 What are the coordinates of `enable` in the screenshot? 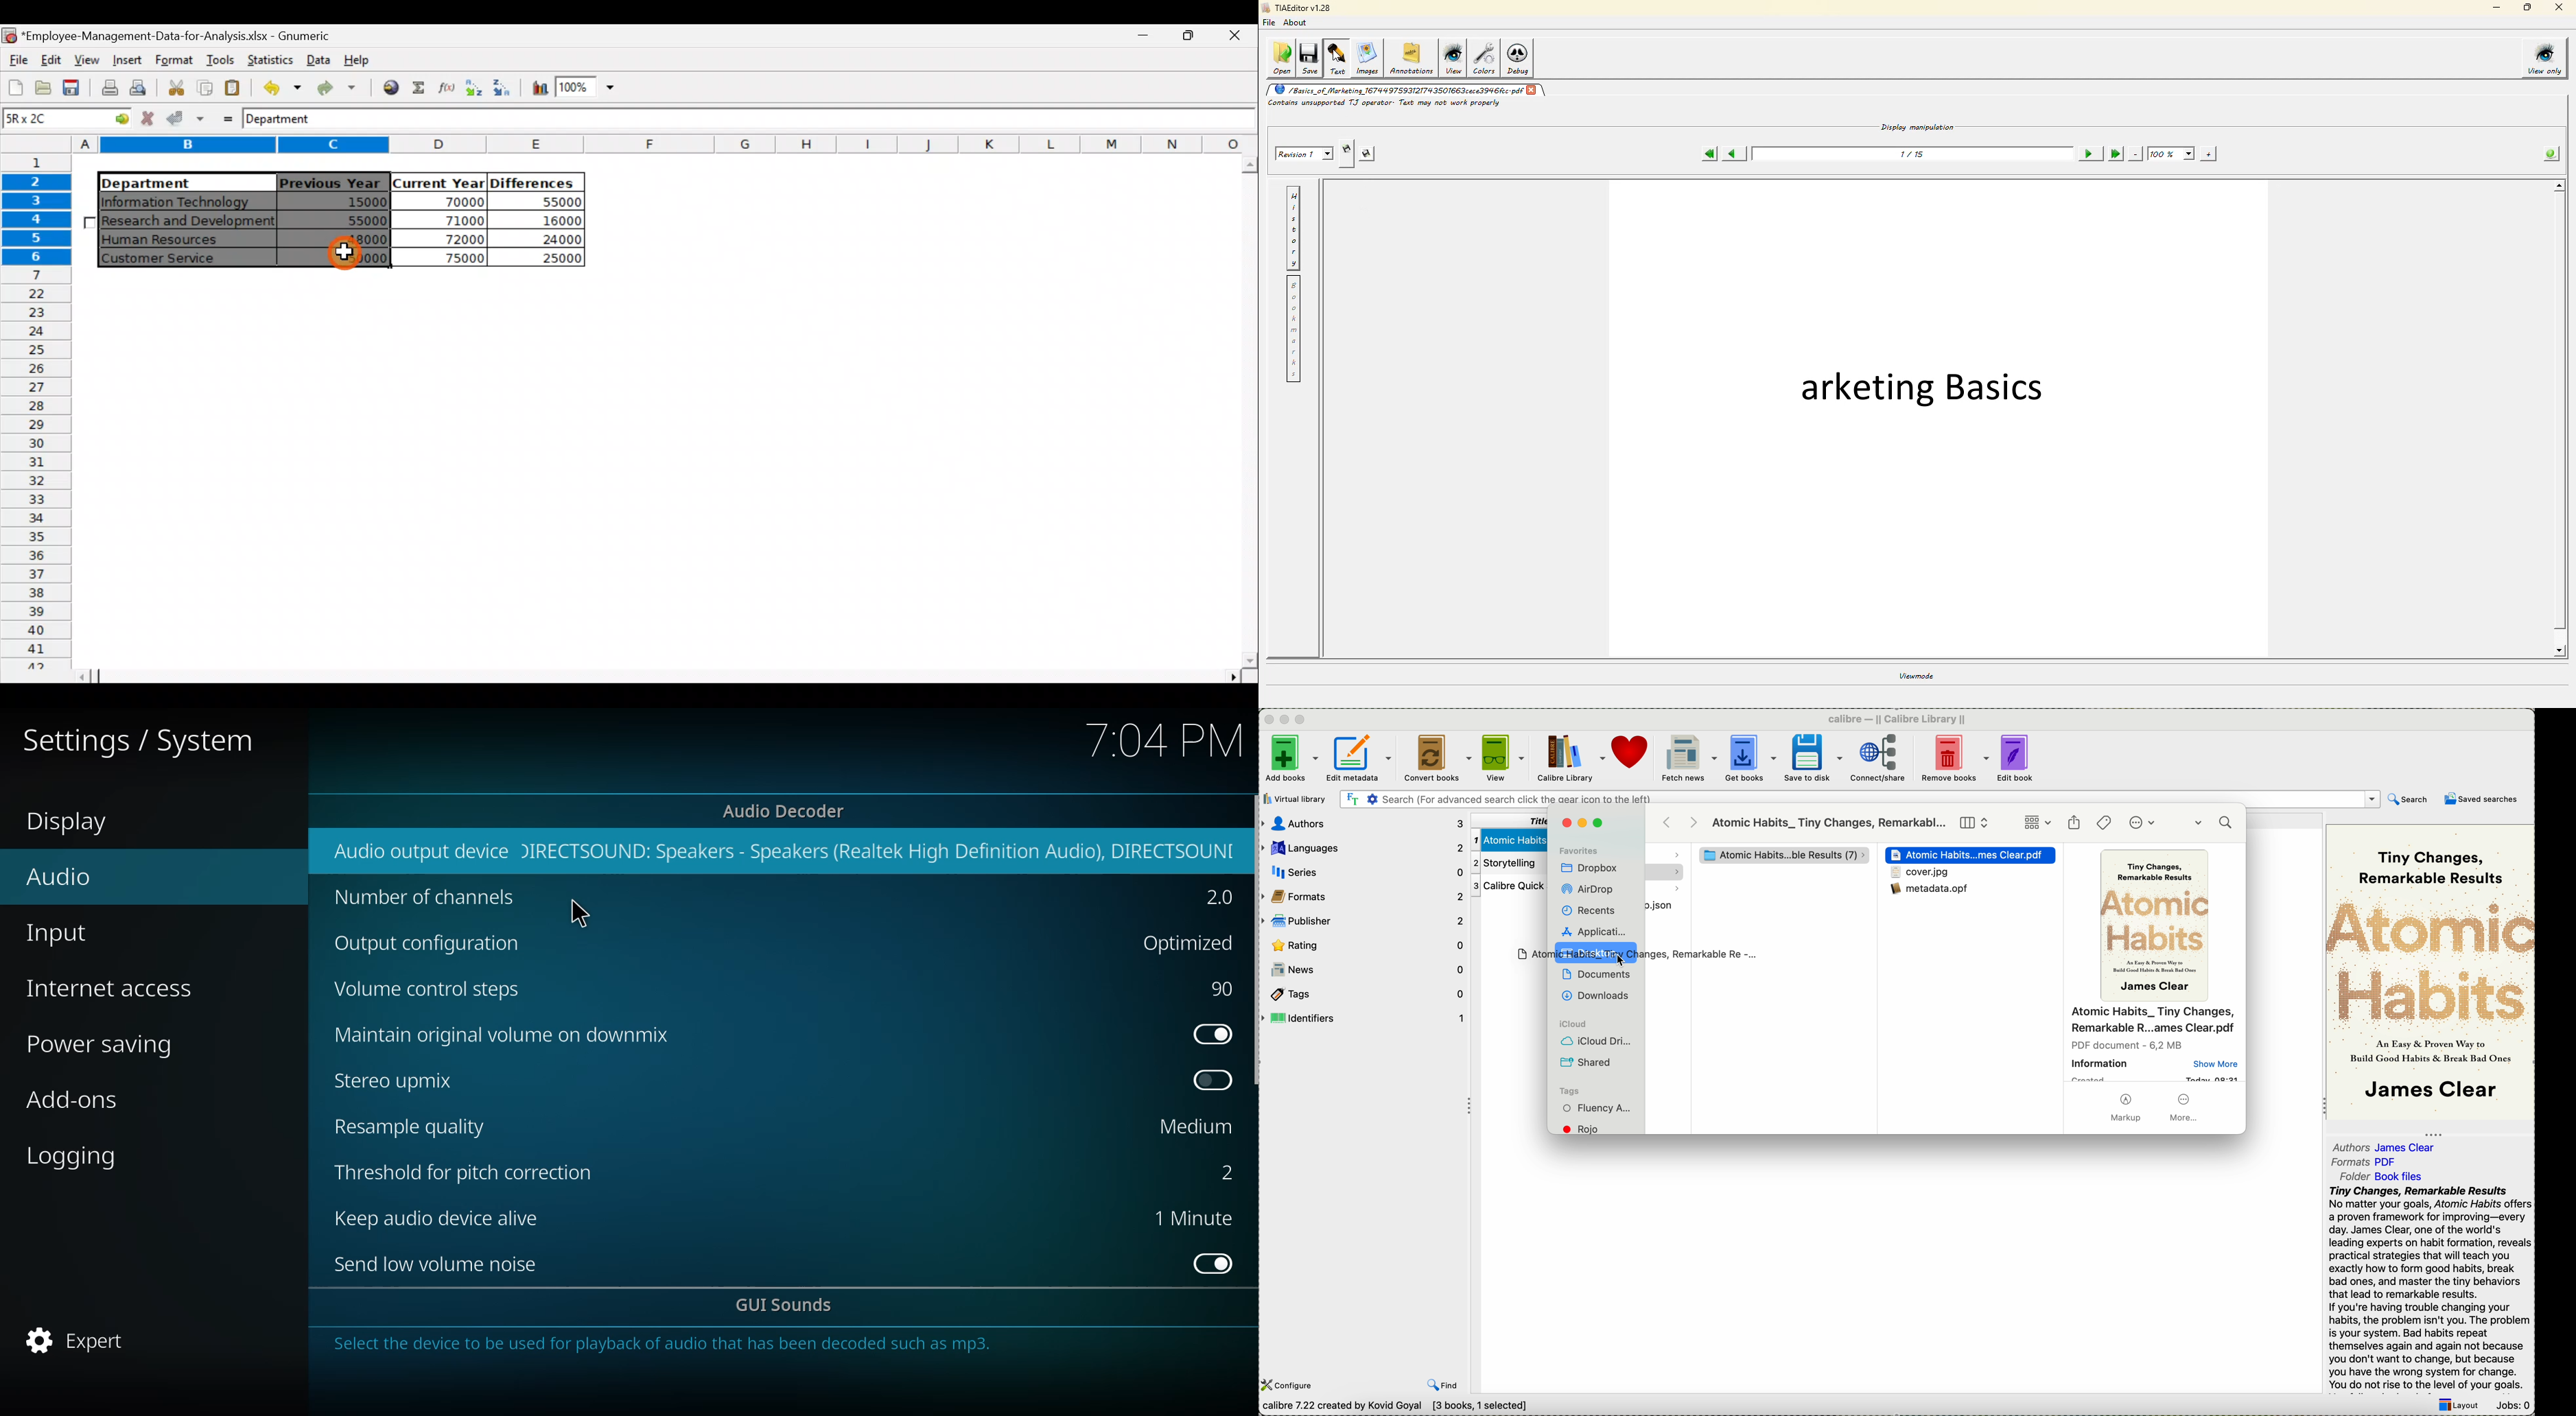 It's located at (1214, 1263).